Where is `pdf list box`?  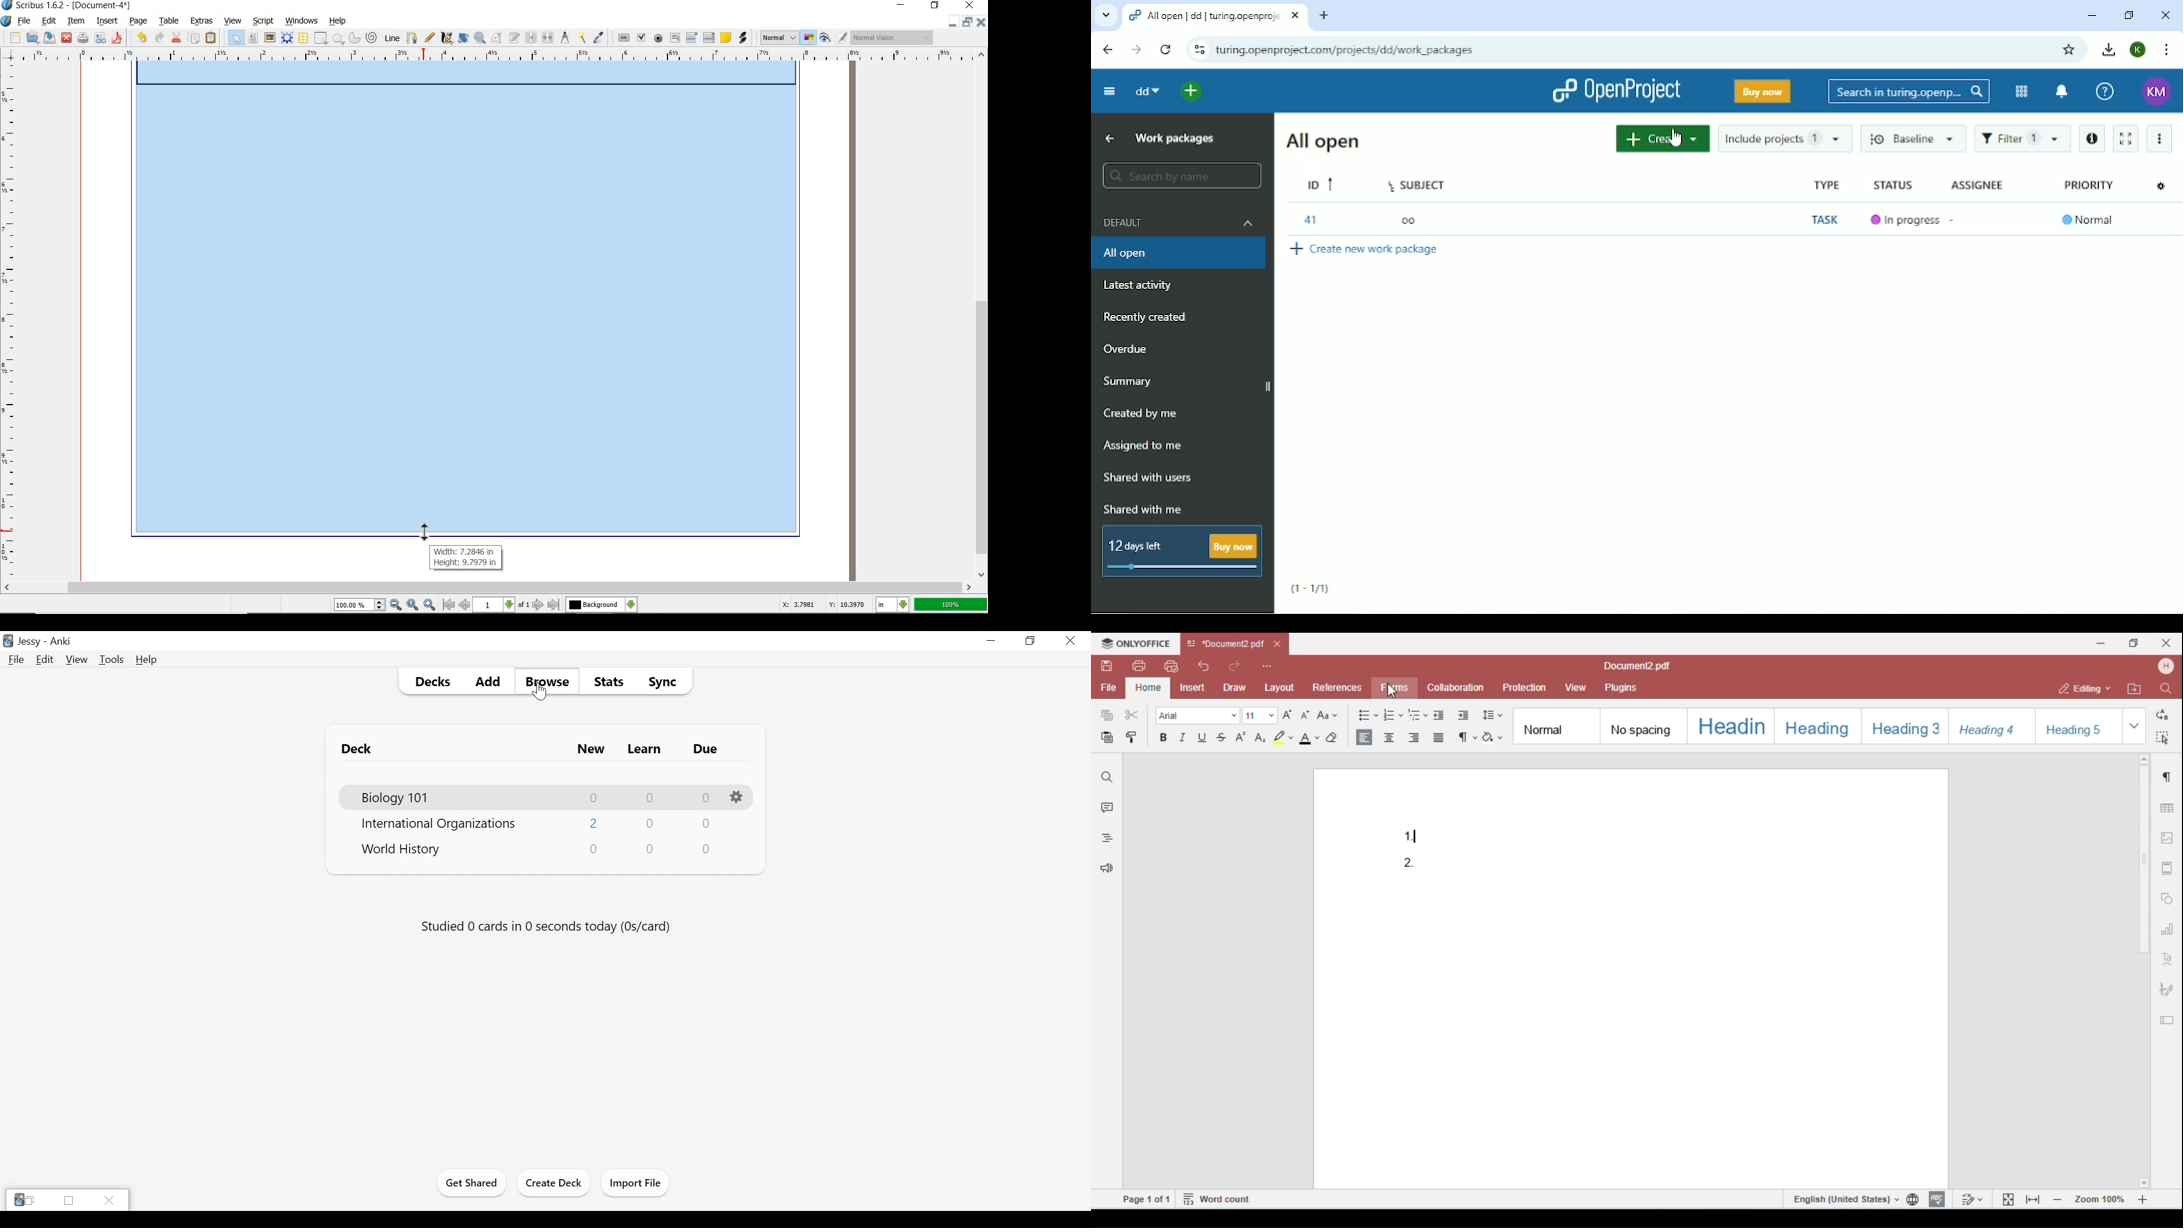
pdf list box is located at coordinates (709, 37).